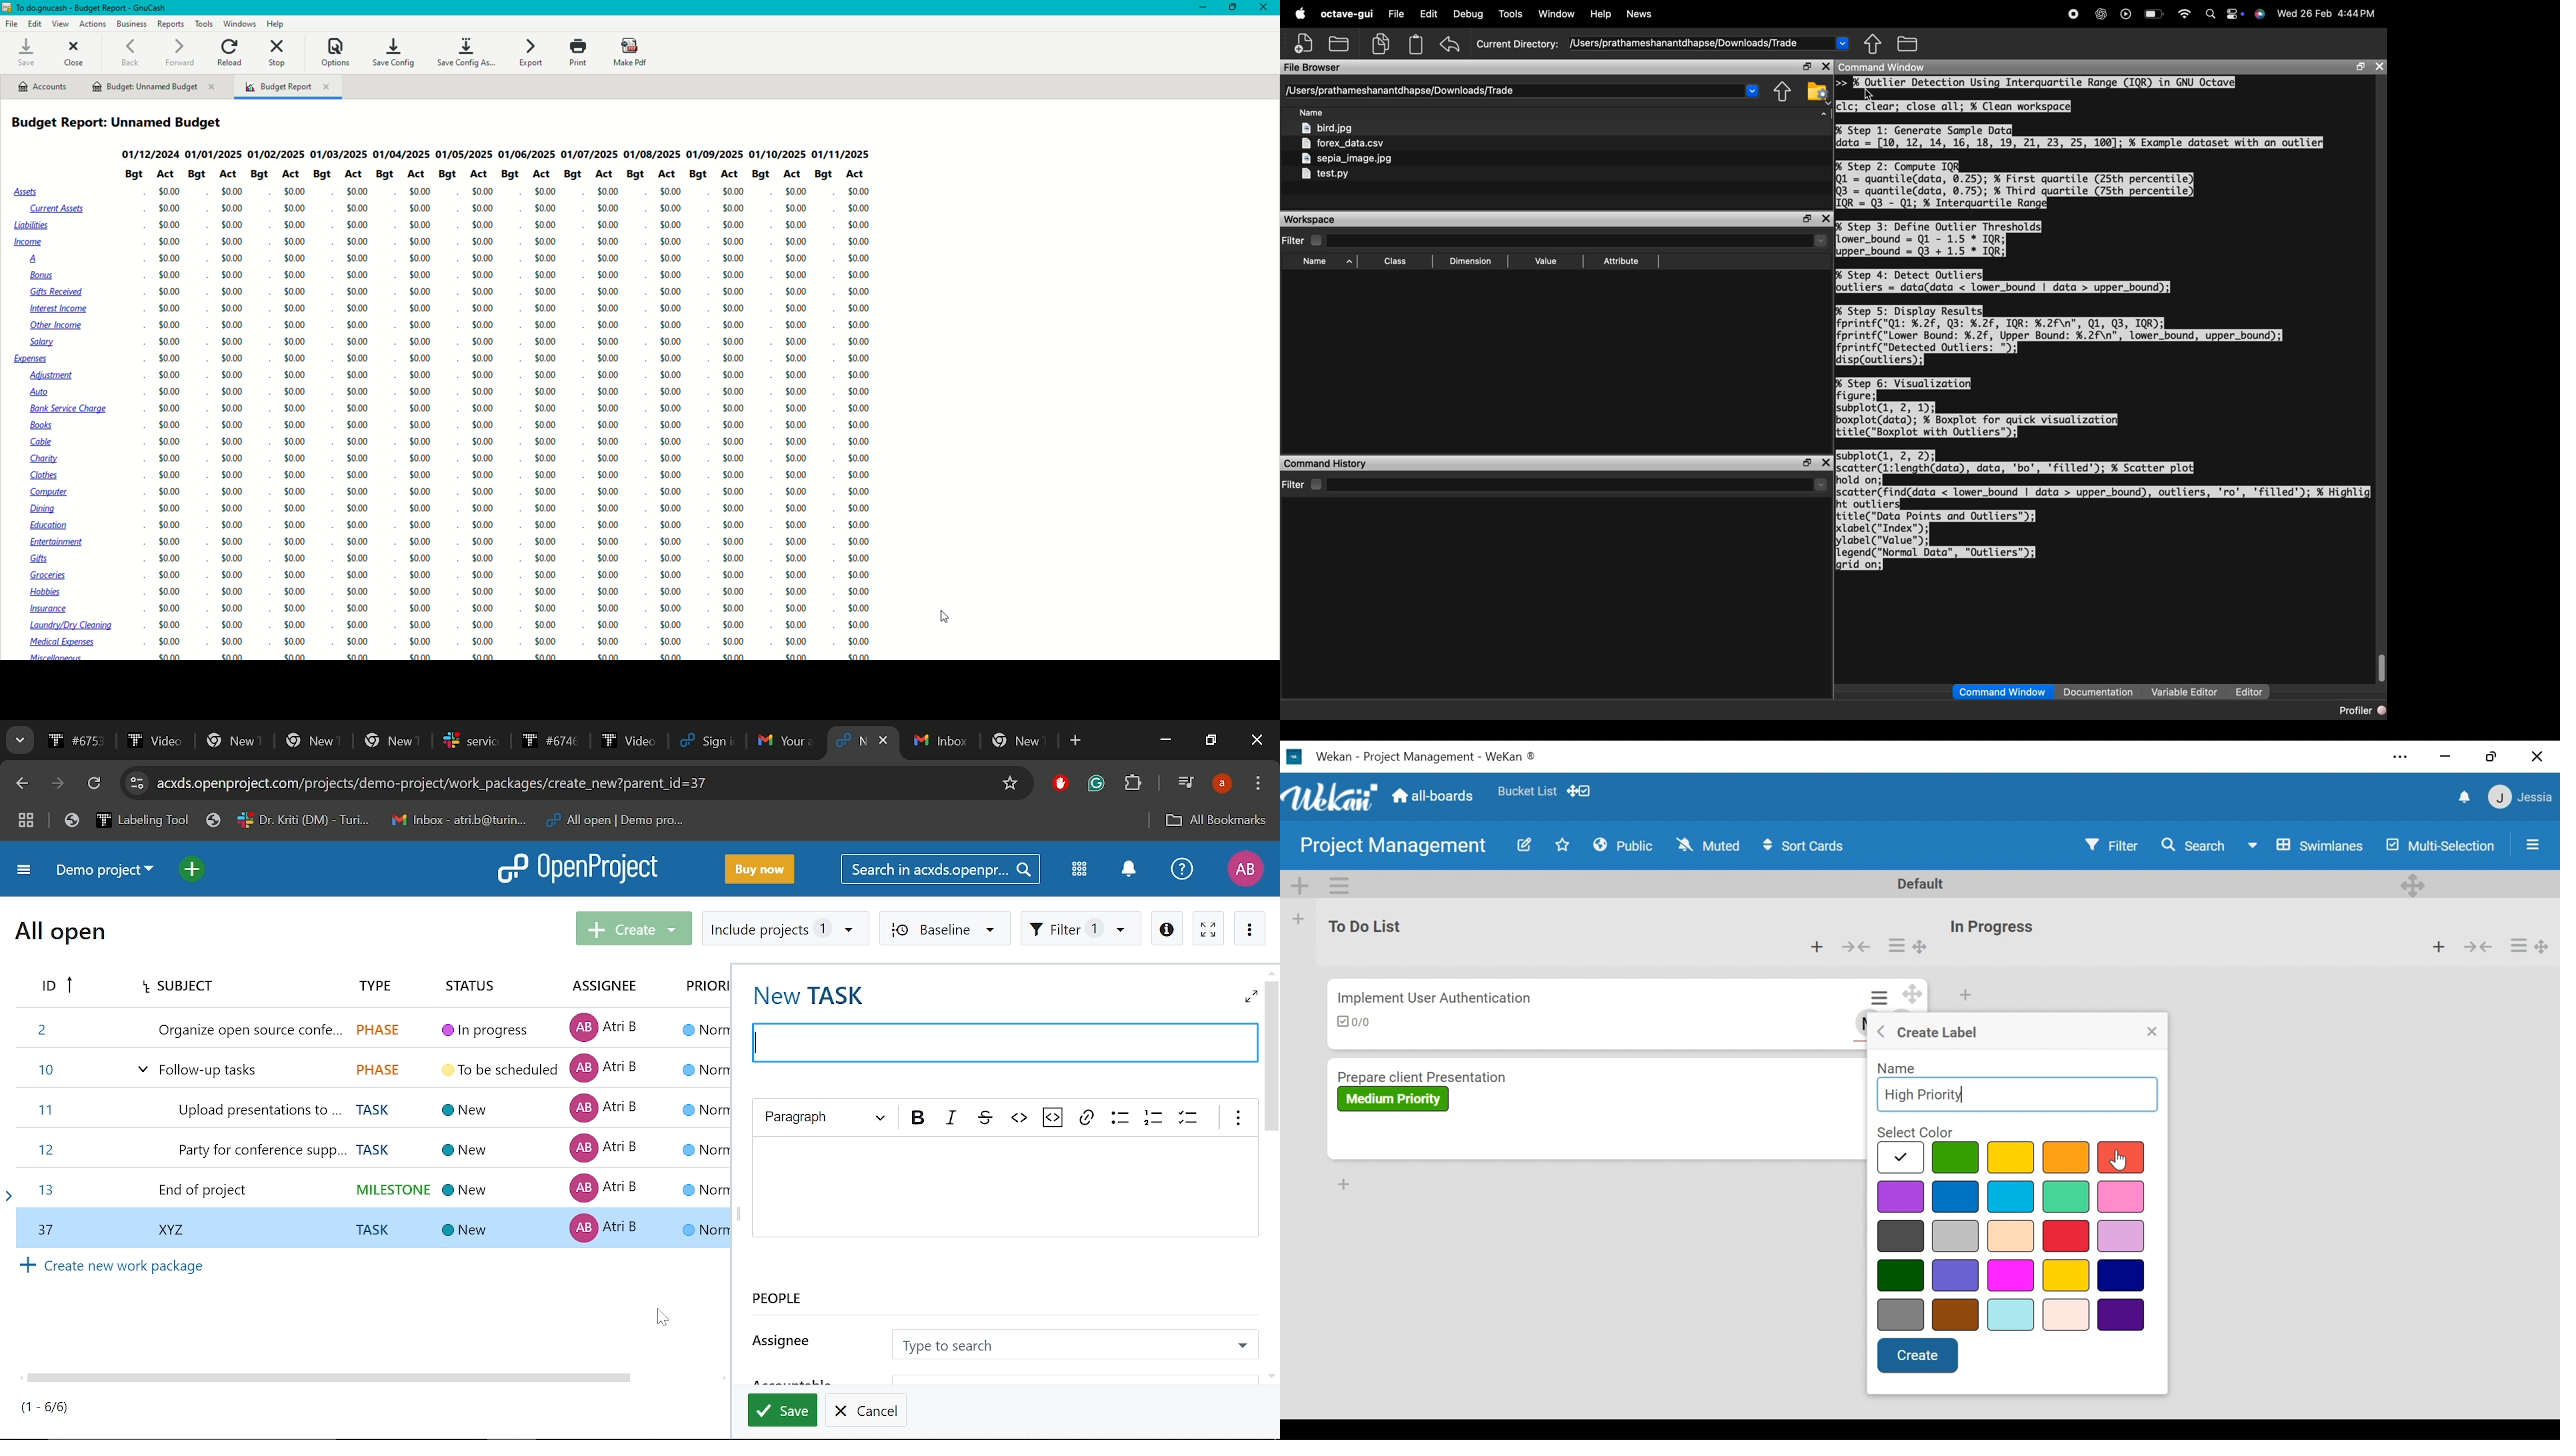 Image resolution: width=2576 pixels, height=1456 pixels. I want to click on Move down, so click(1272, 1376).